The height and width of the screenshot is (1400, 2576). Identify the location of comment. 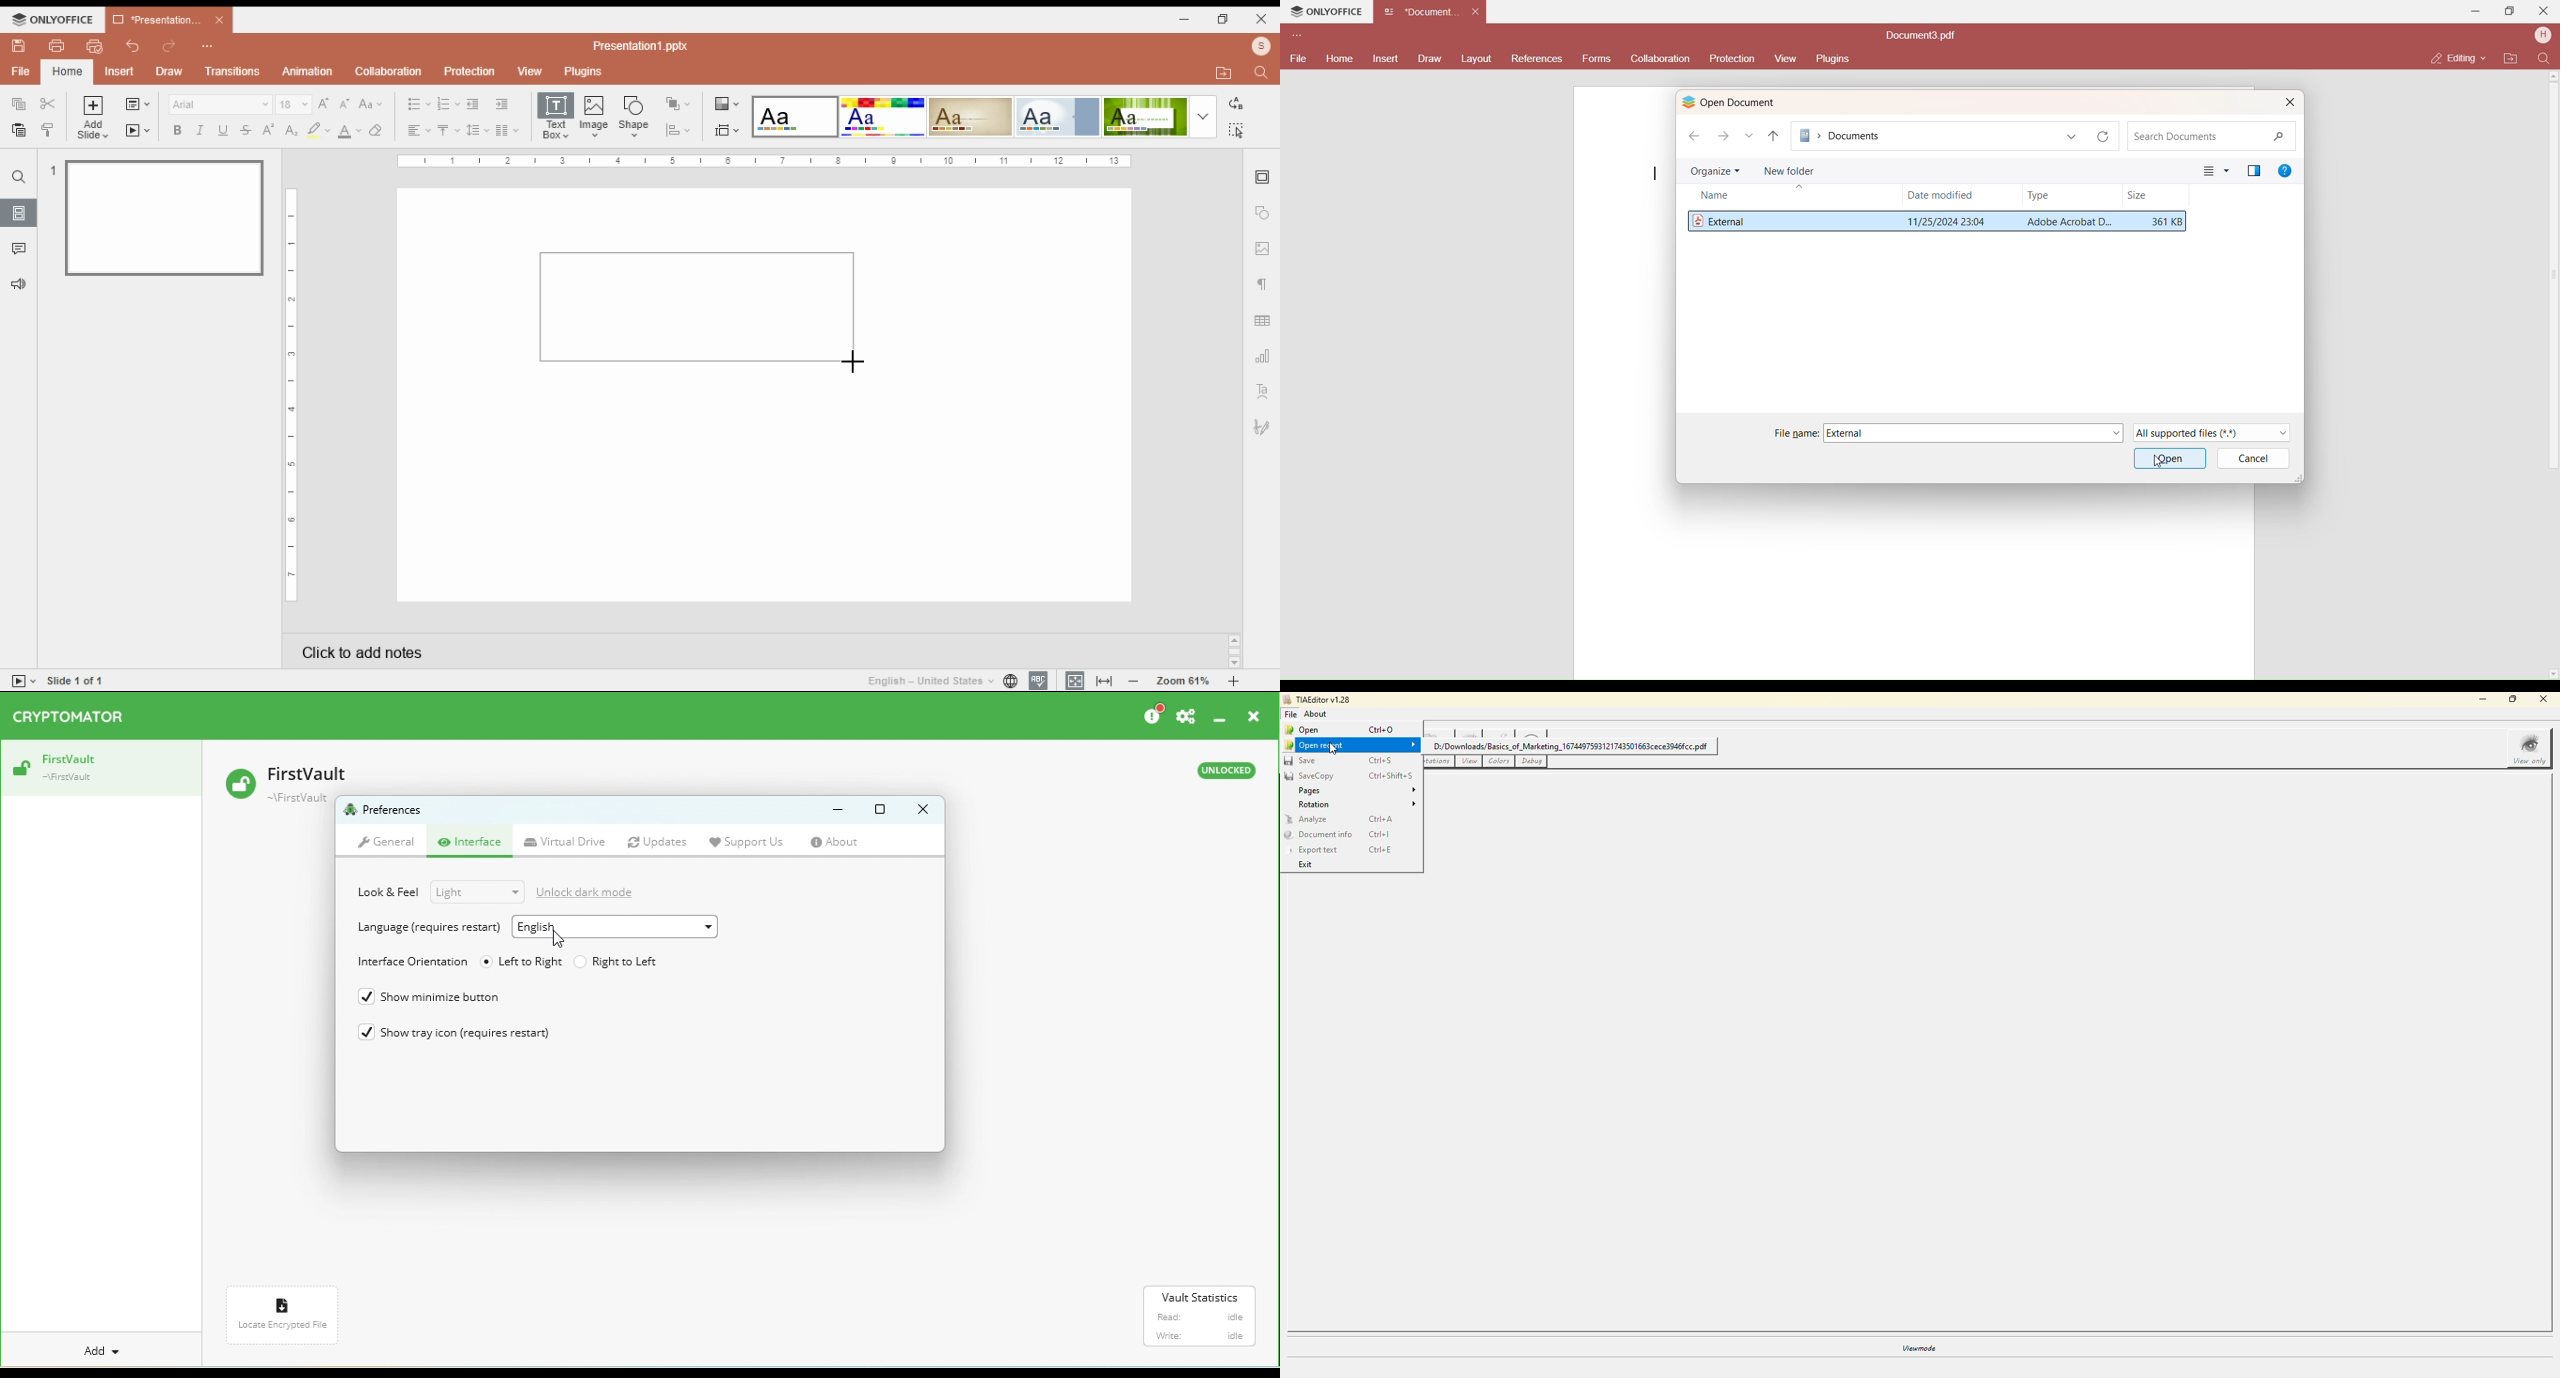
(21, 250).